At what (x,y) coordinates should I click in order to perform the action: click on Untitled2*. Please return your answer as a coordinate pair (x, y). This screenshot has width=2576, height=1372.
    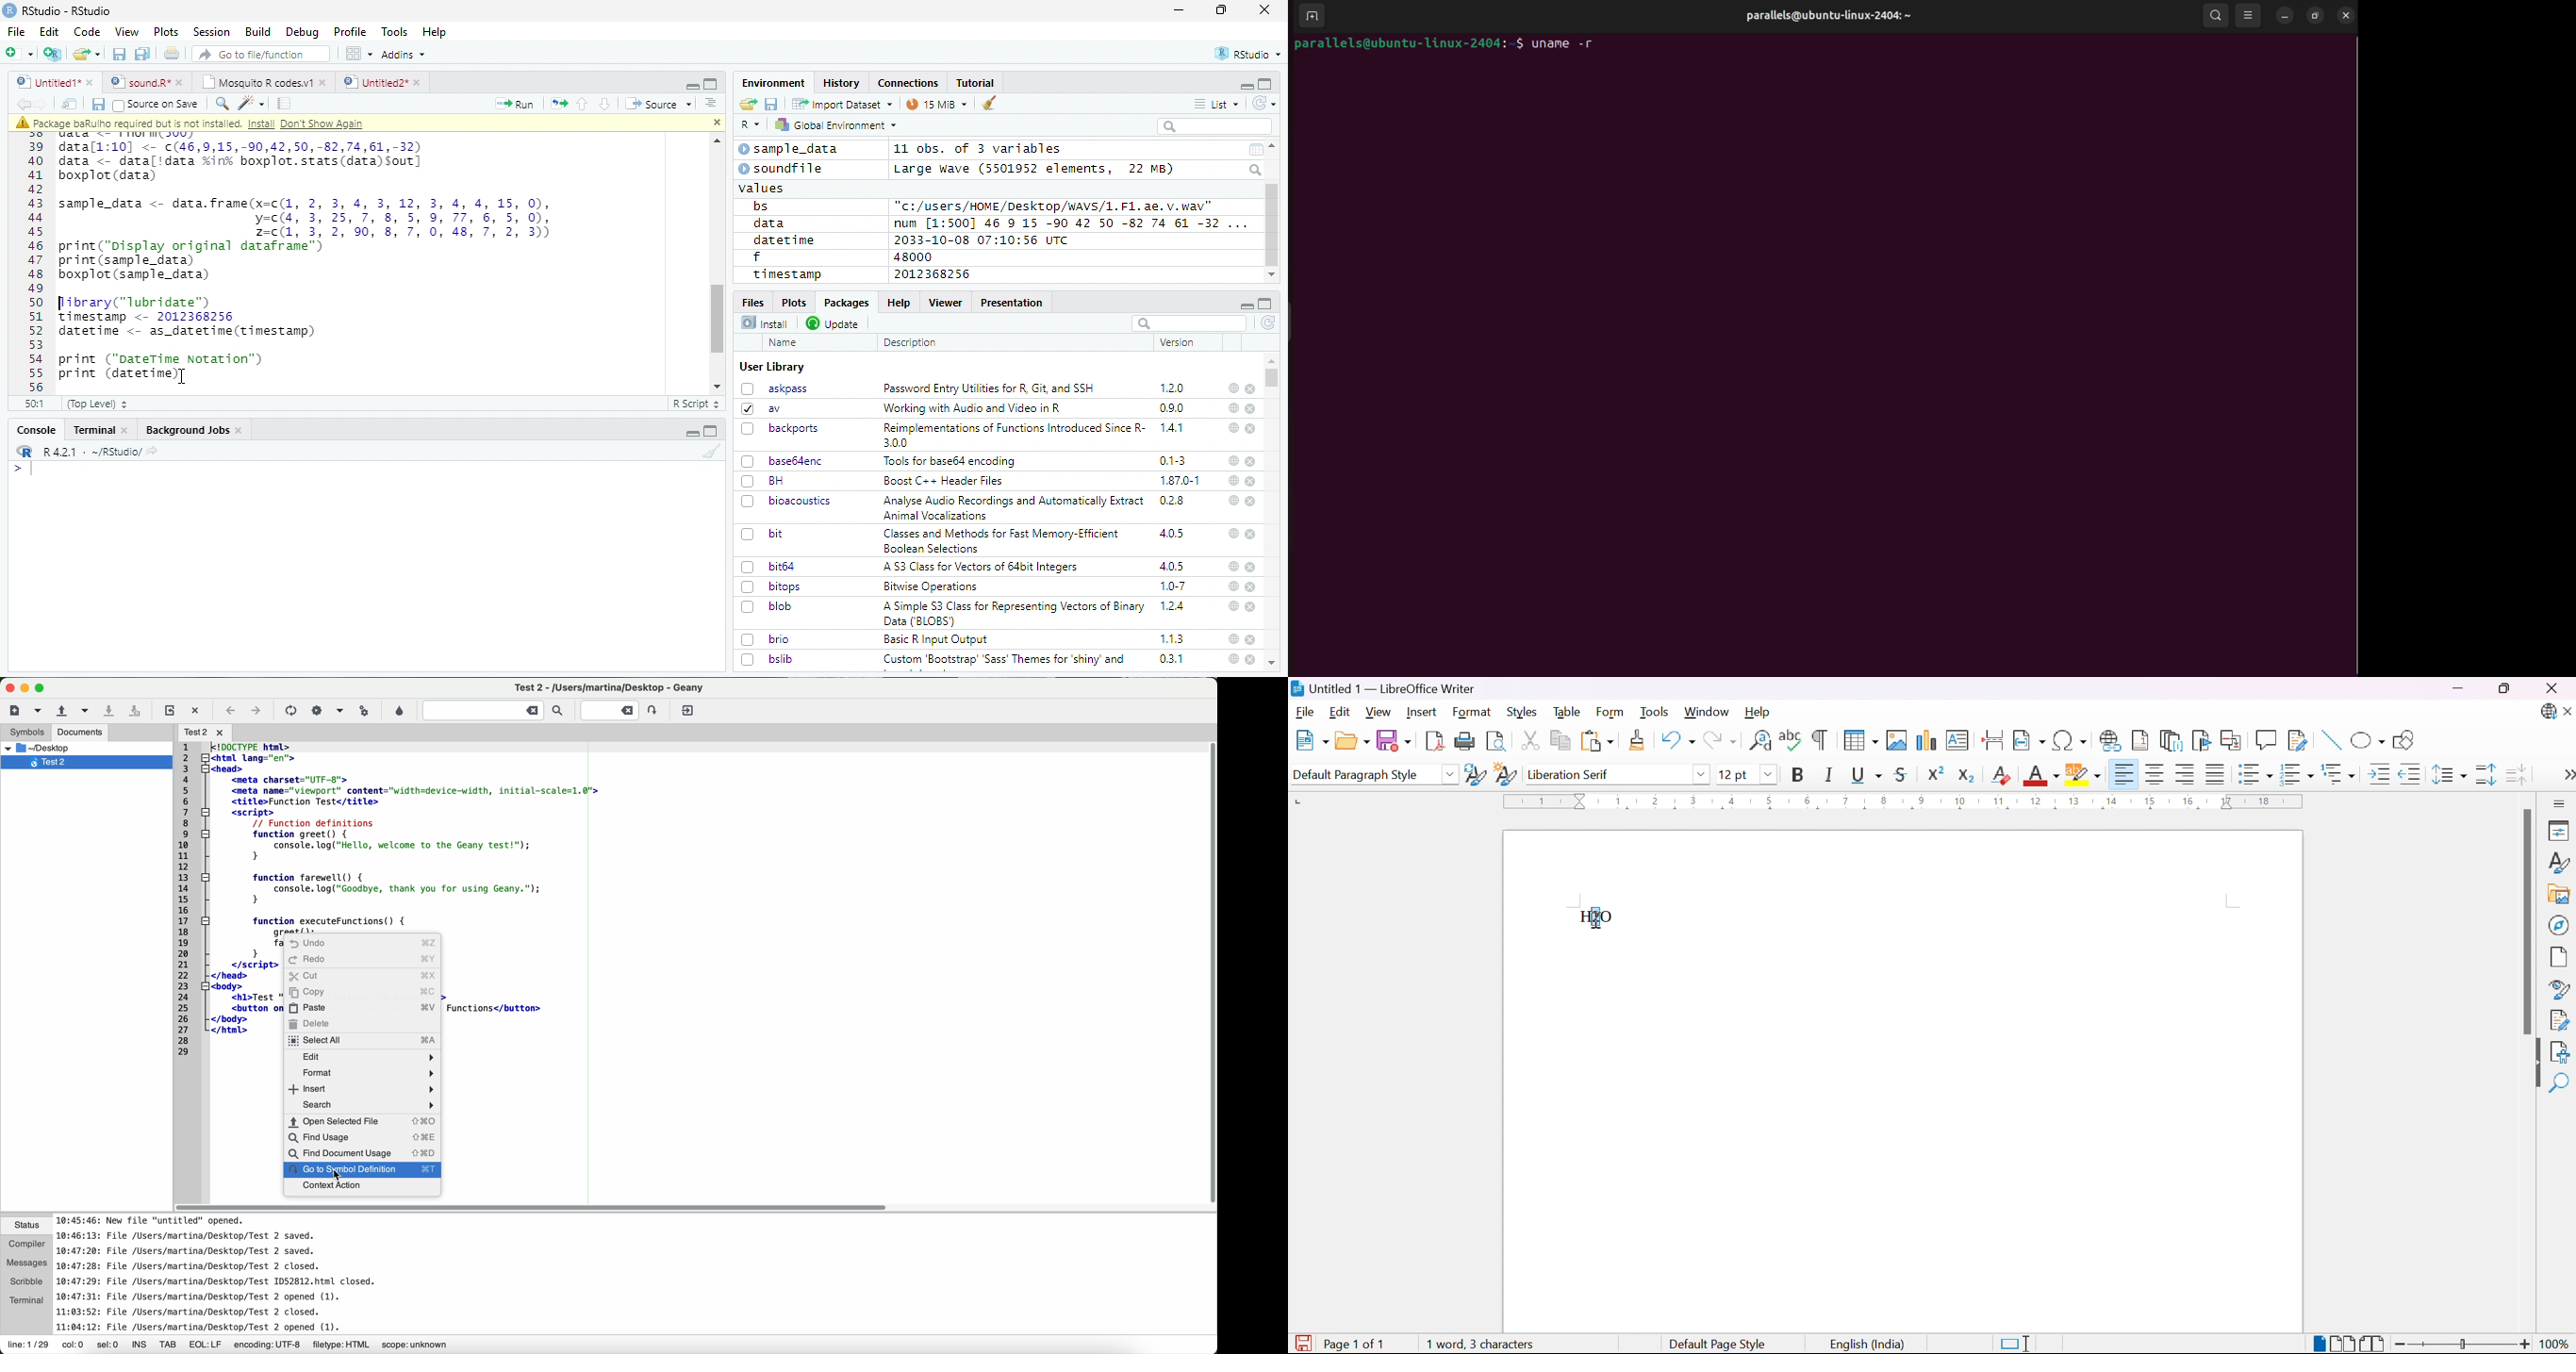
    Looking at the image, I should click on (386, 83).